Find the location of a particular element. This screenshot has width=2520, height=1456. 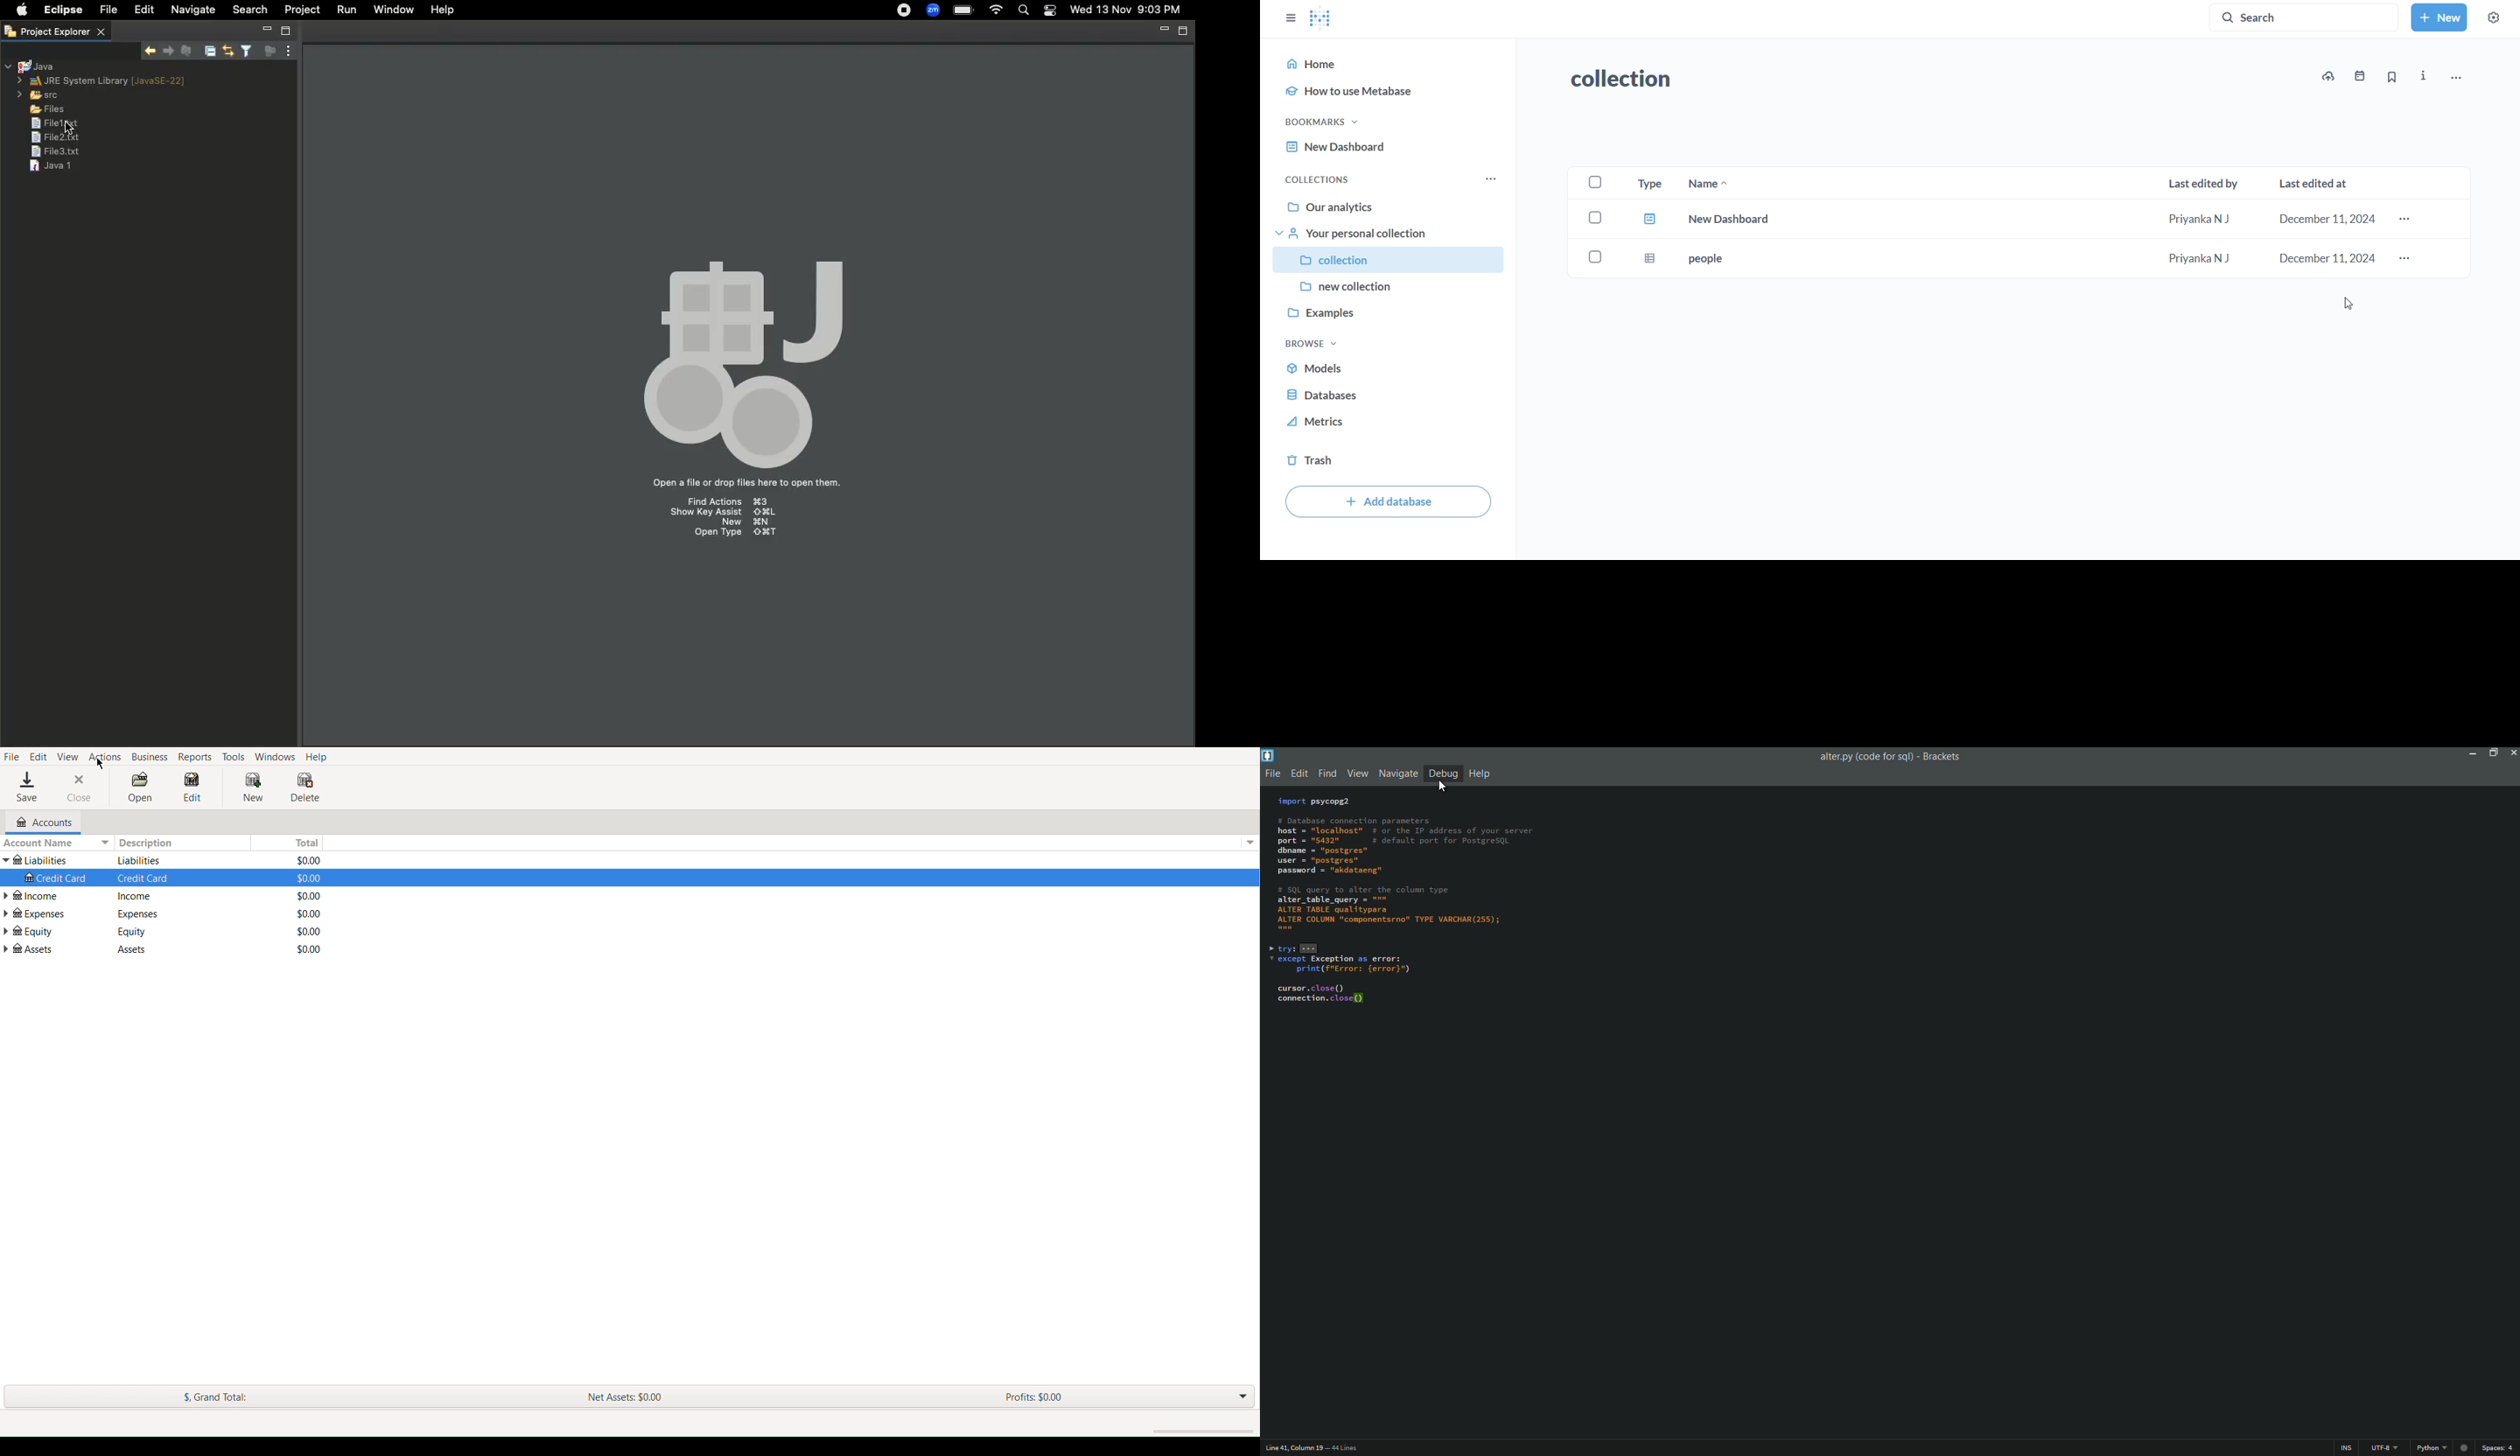

Number of lines is located at coordinates (1347, 1448).